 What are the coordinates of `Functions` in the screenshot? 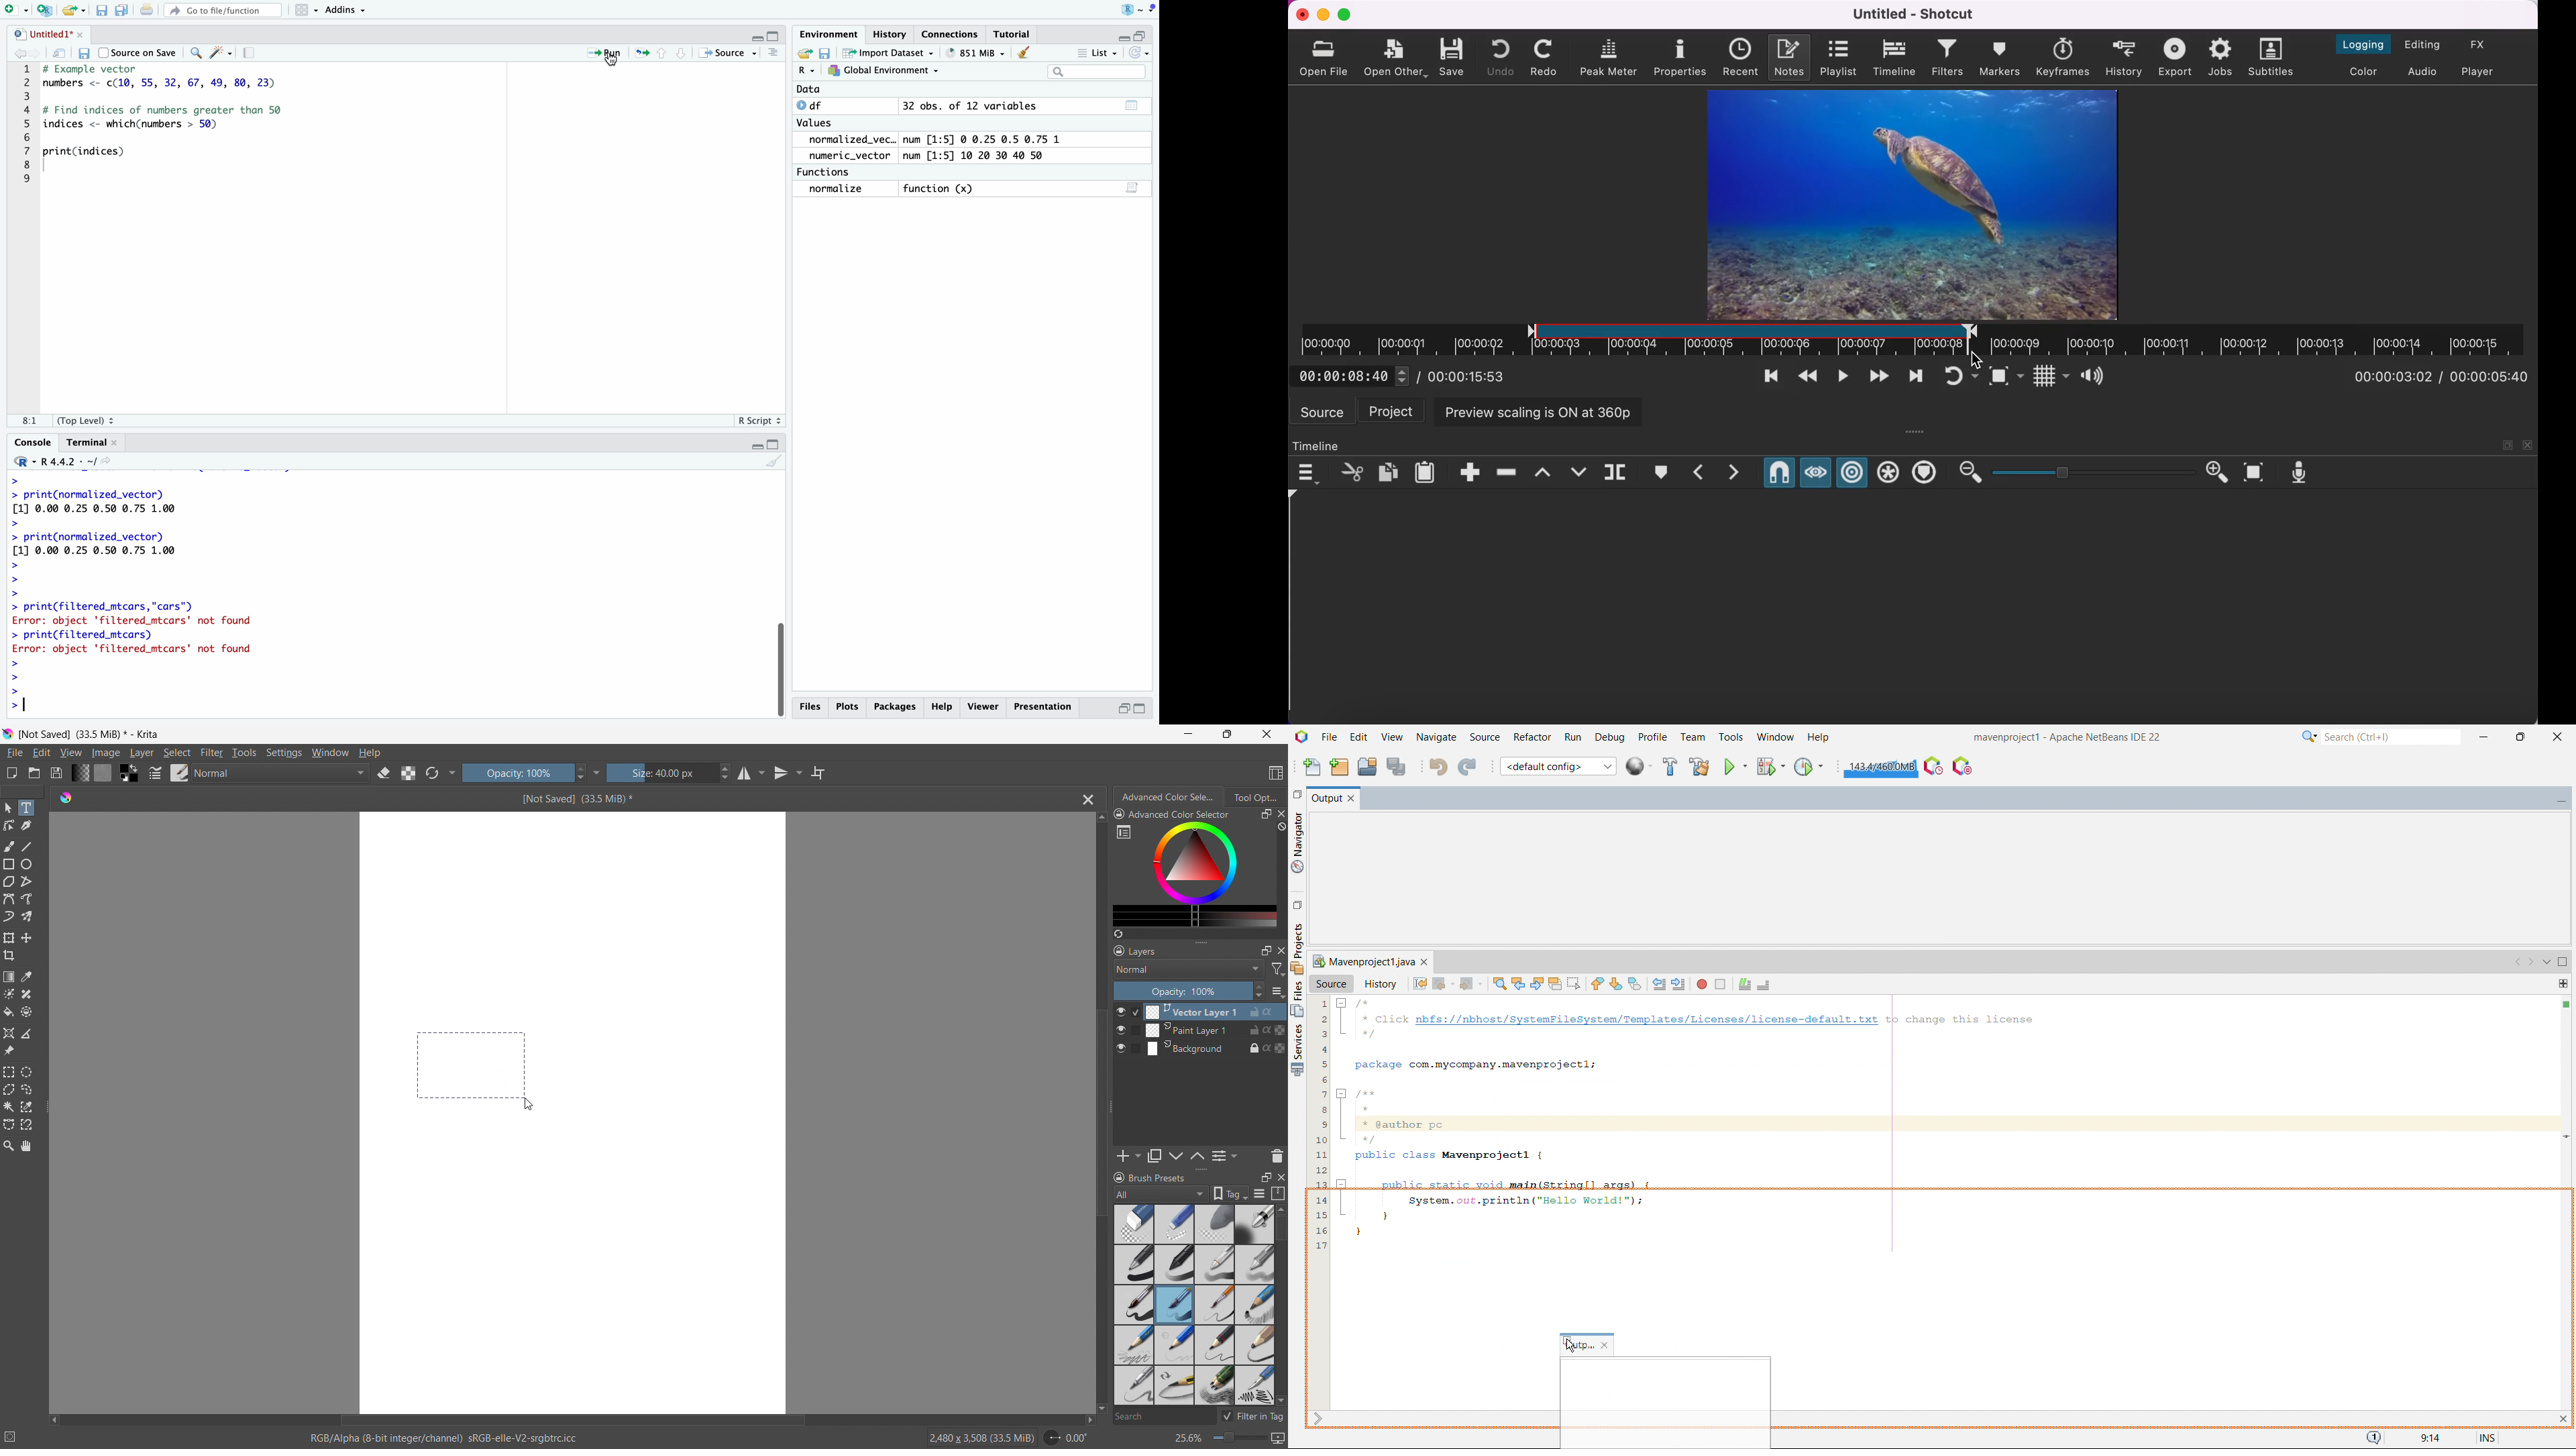 It's located at (827, 171).